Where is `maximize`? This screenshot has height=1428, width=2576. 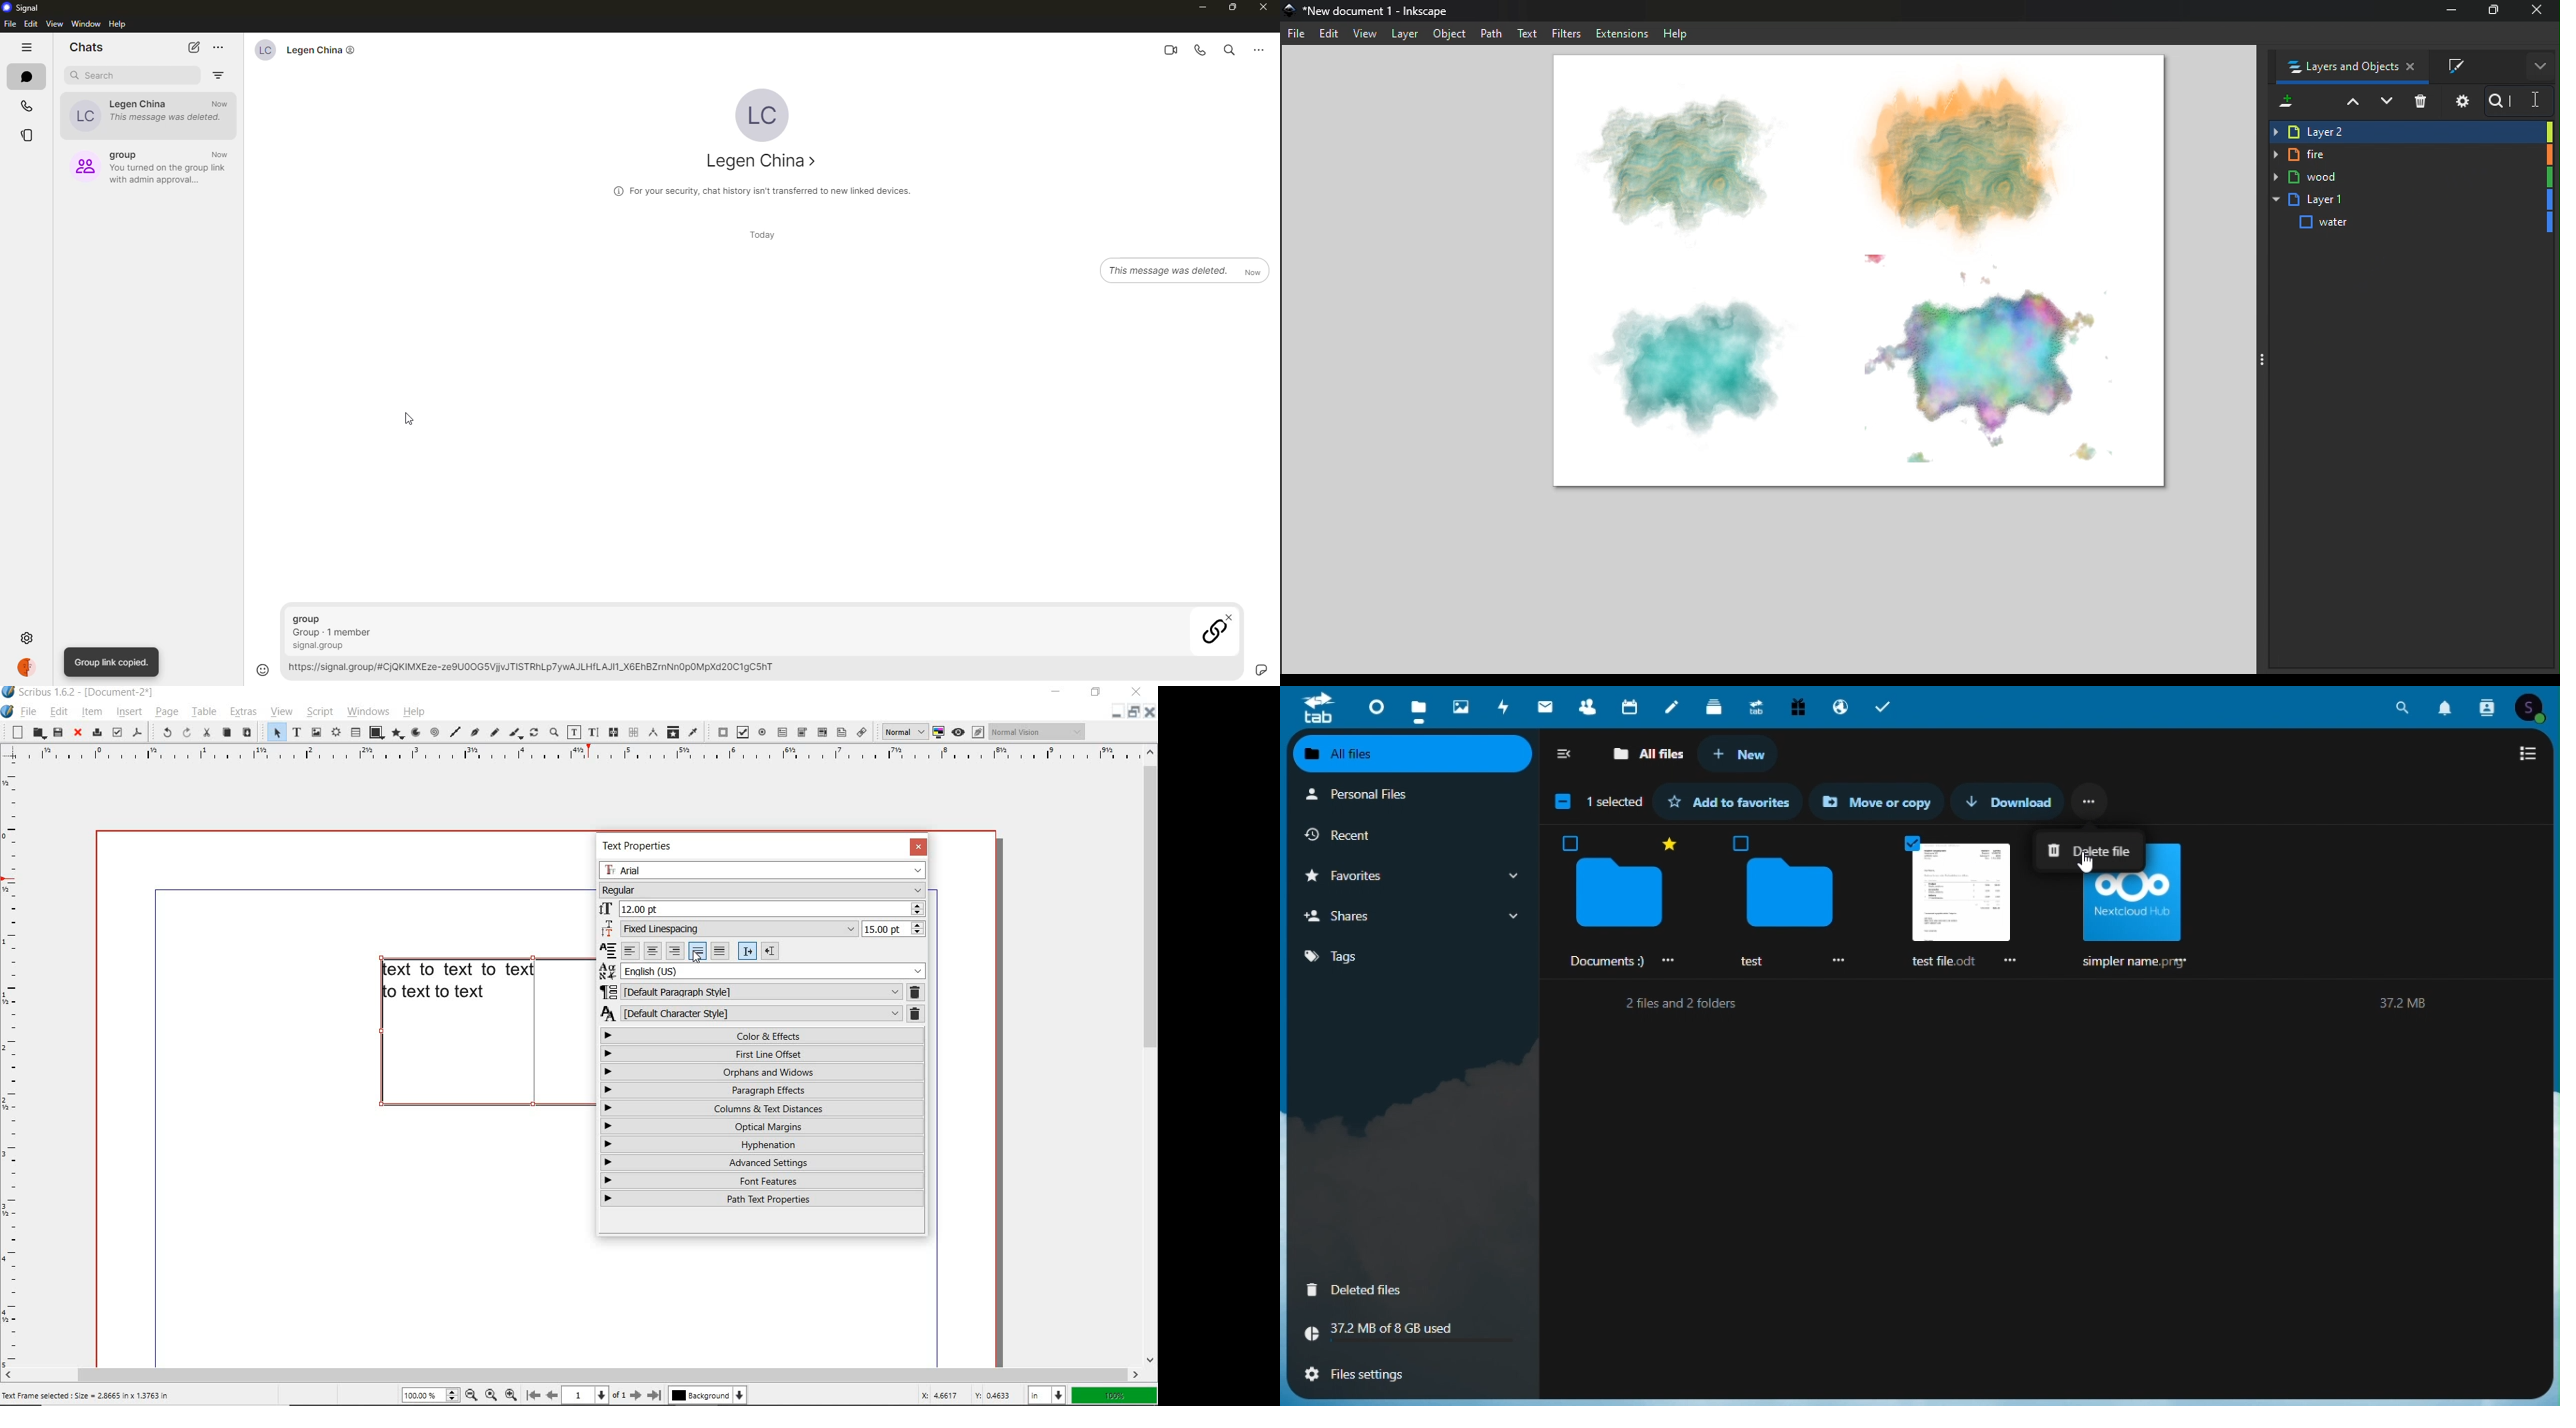 maximize is located at coordinates (1233, 8).